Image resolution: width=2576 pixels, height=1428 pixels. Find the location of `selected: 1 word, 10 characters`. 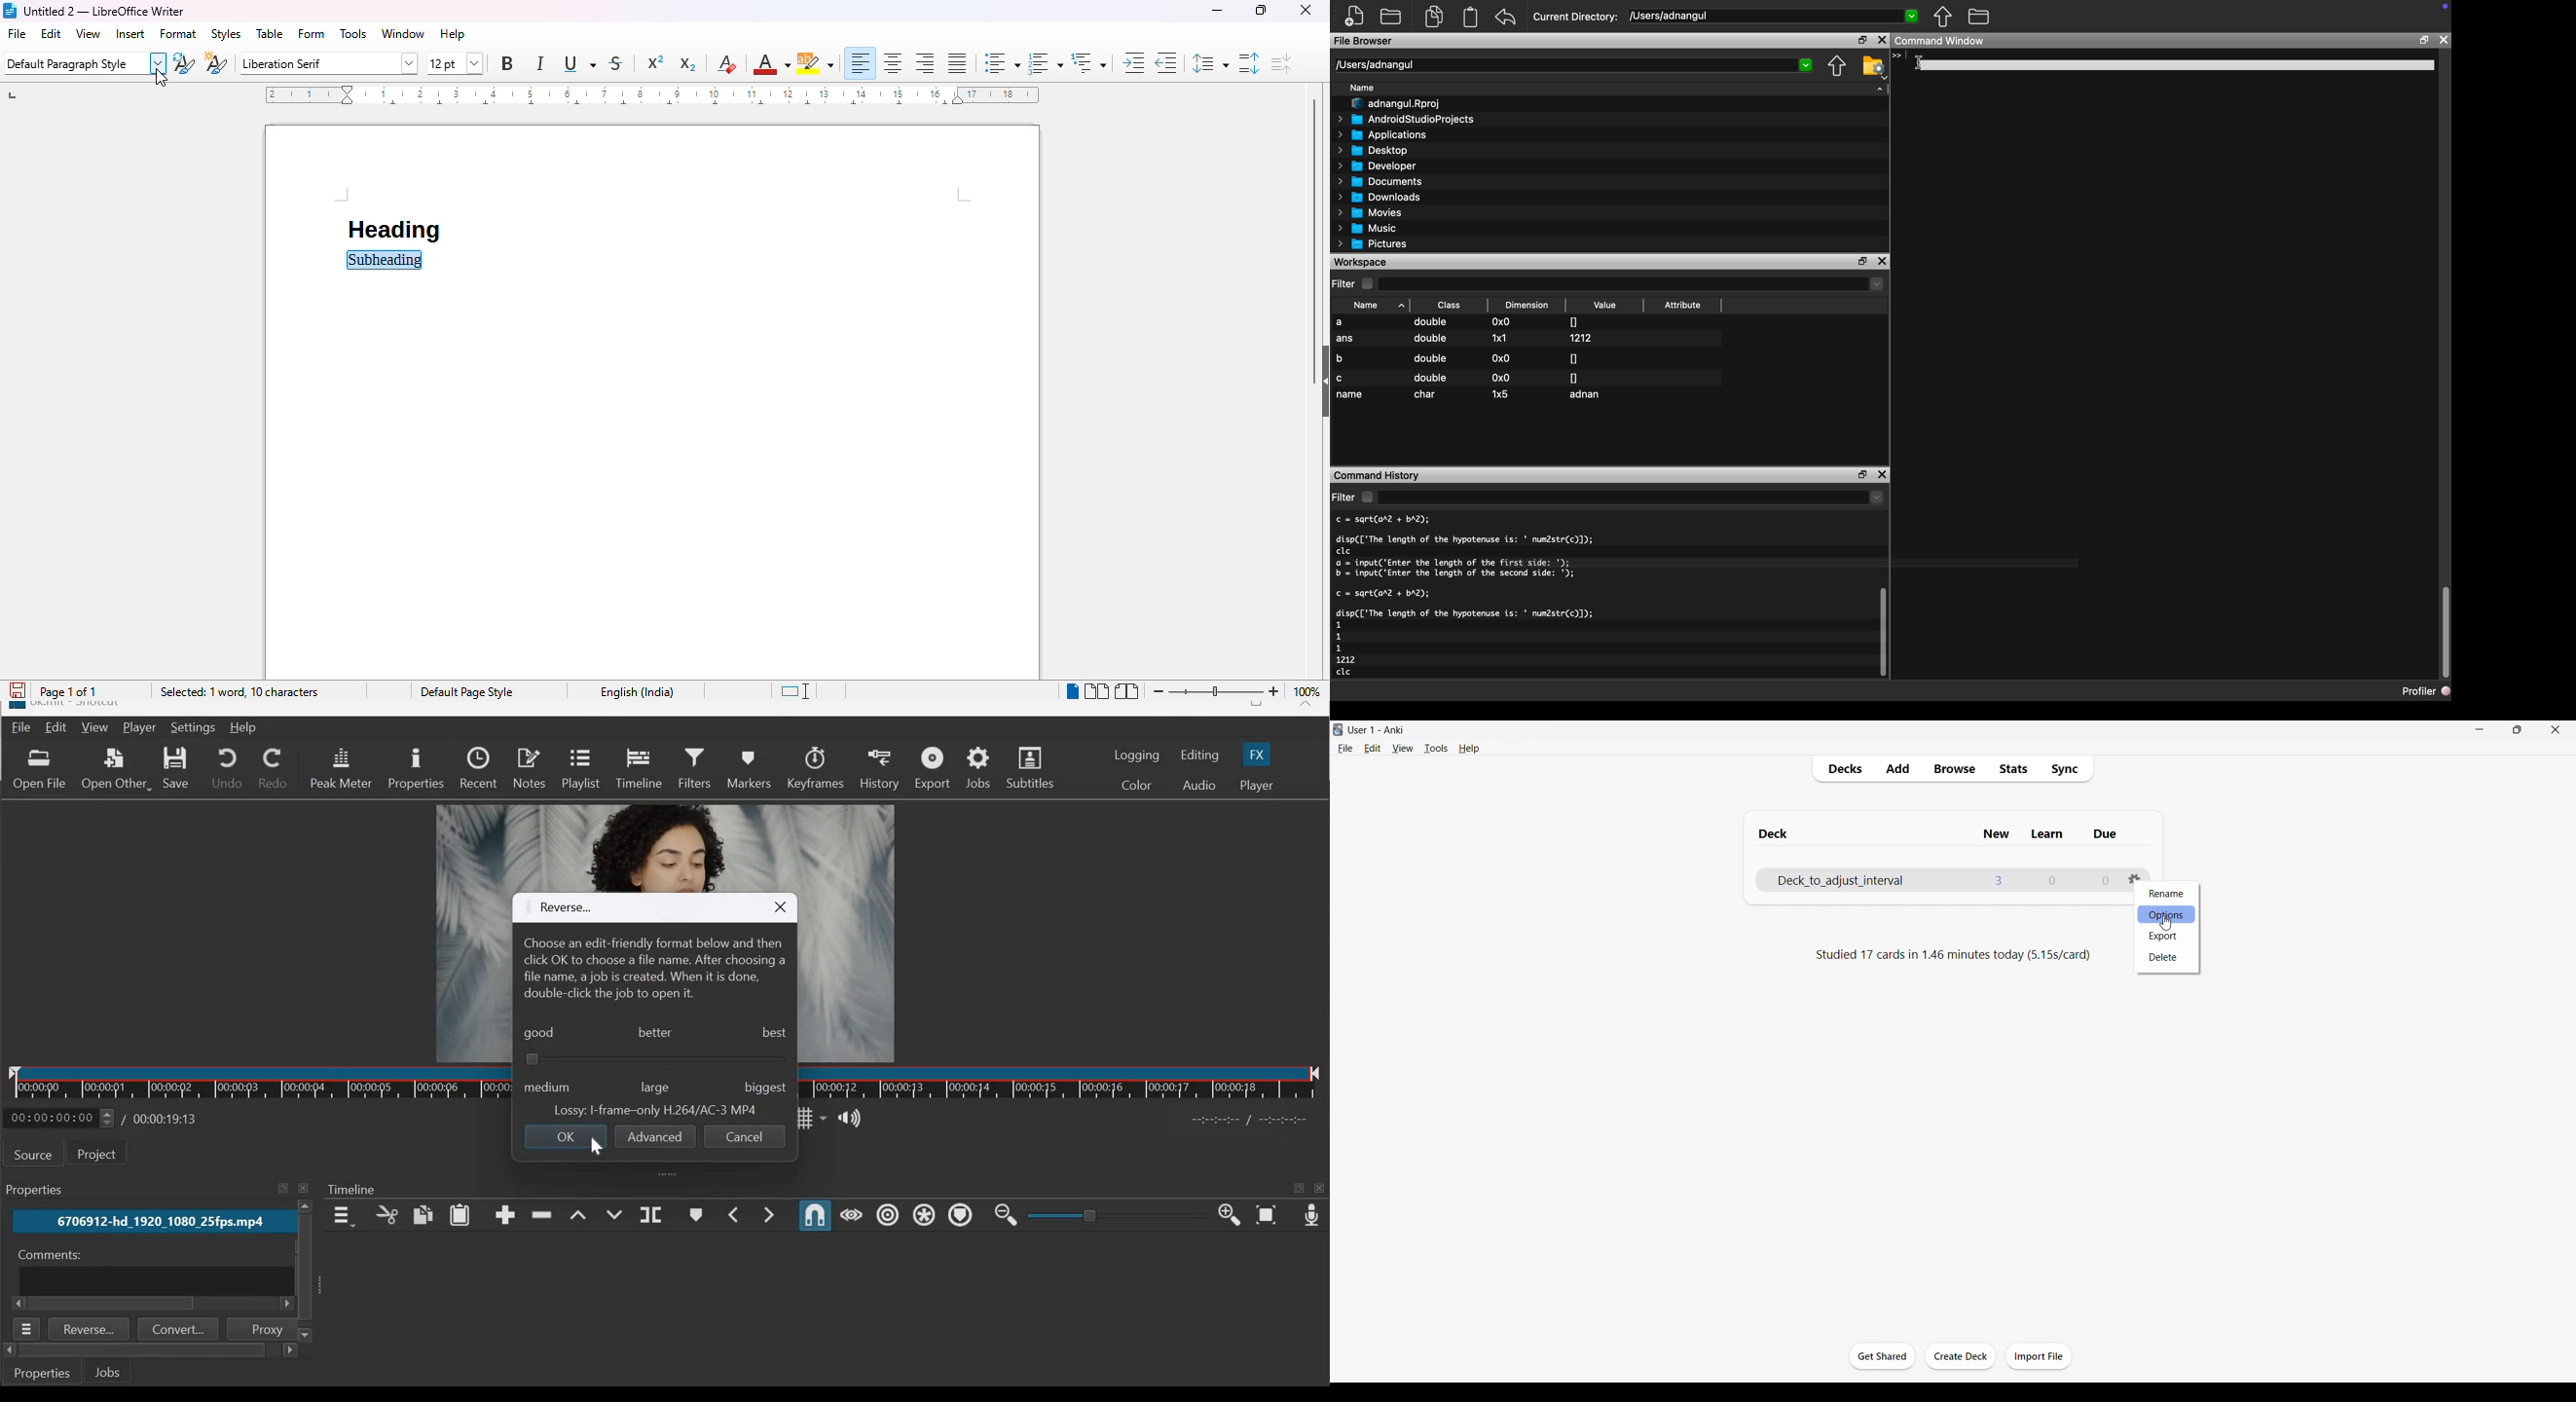

selected: 1 word, 10 characters is located at coordinates (239, 692).